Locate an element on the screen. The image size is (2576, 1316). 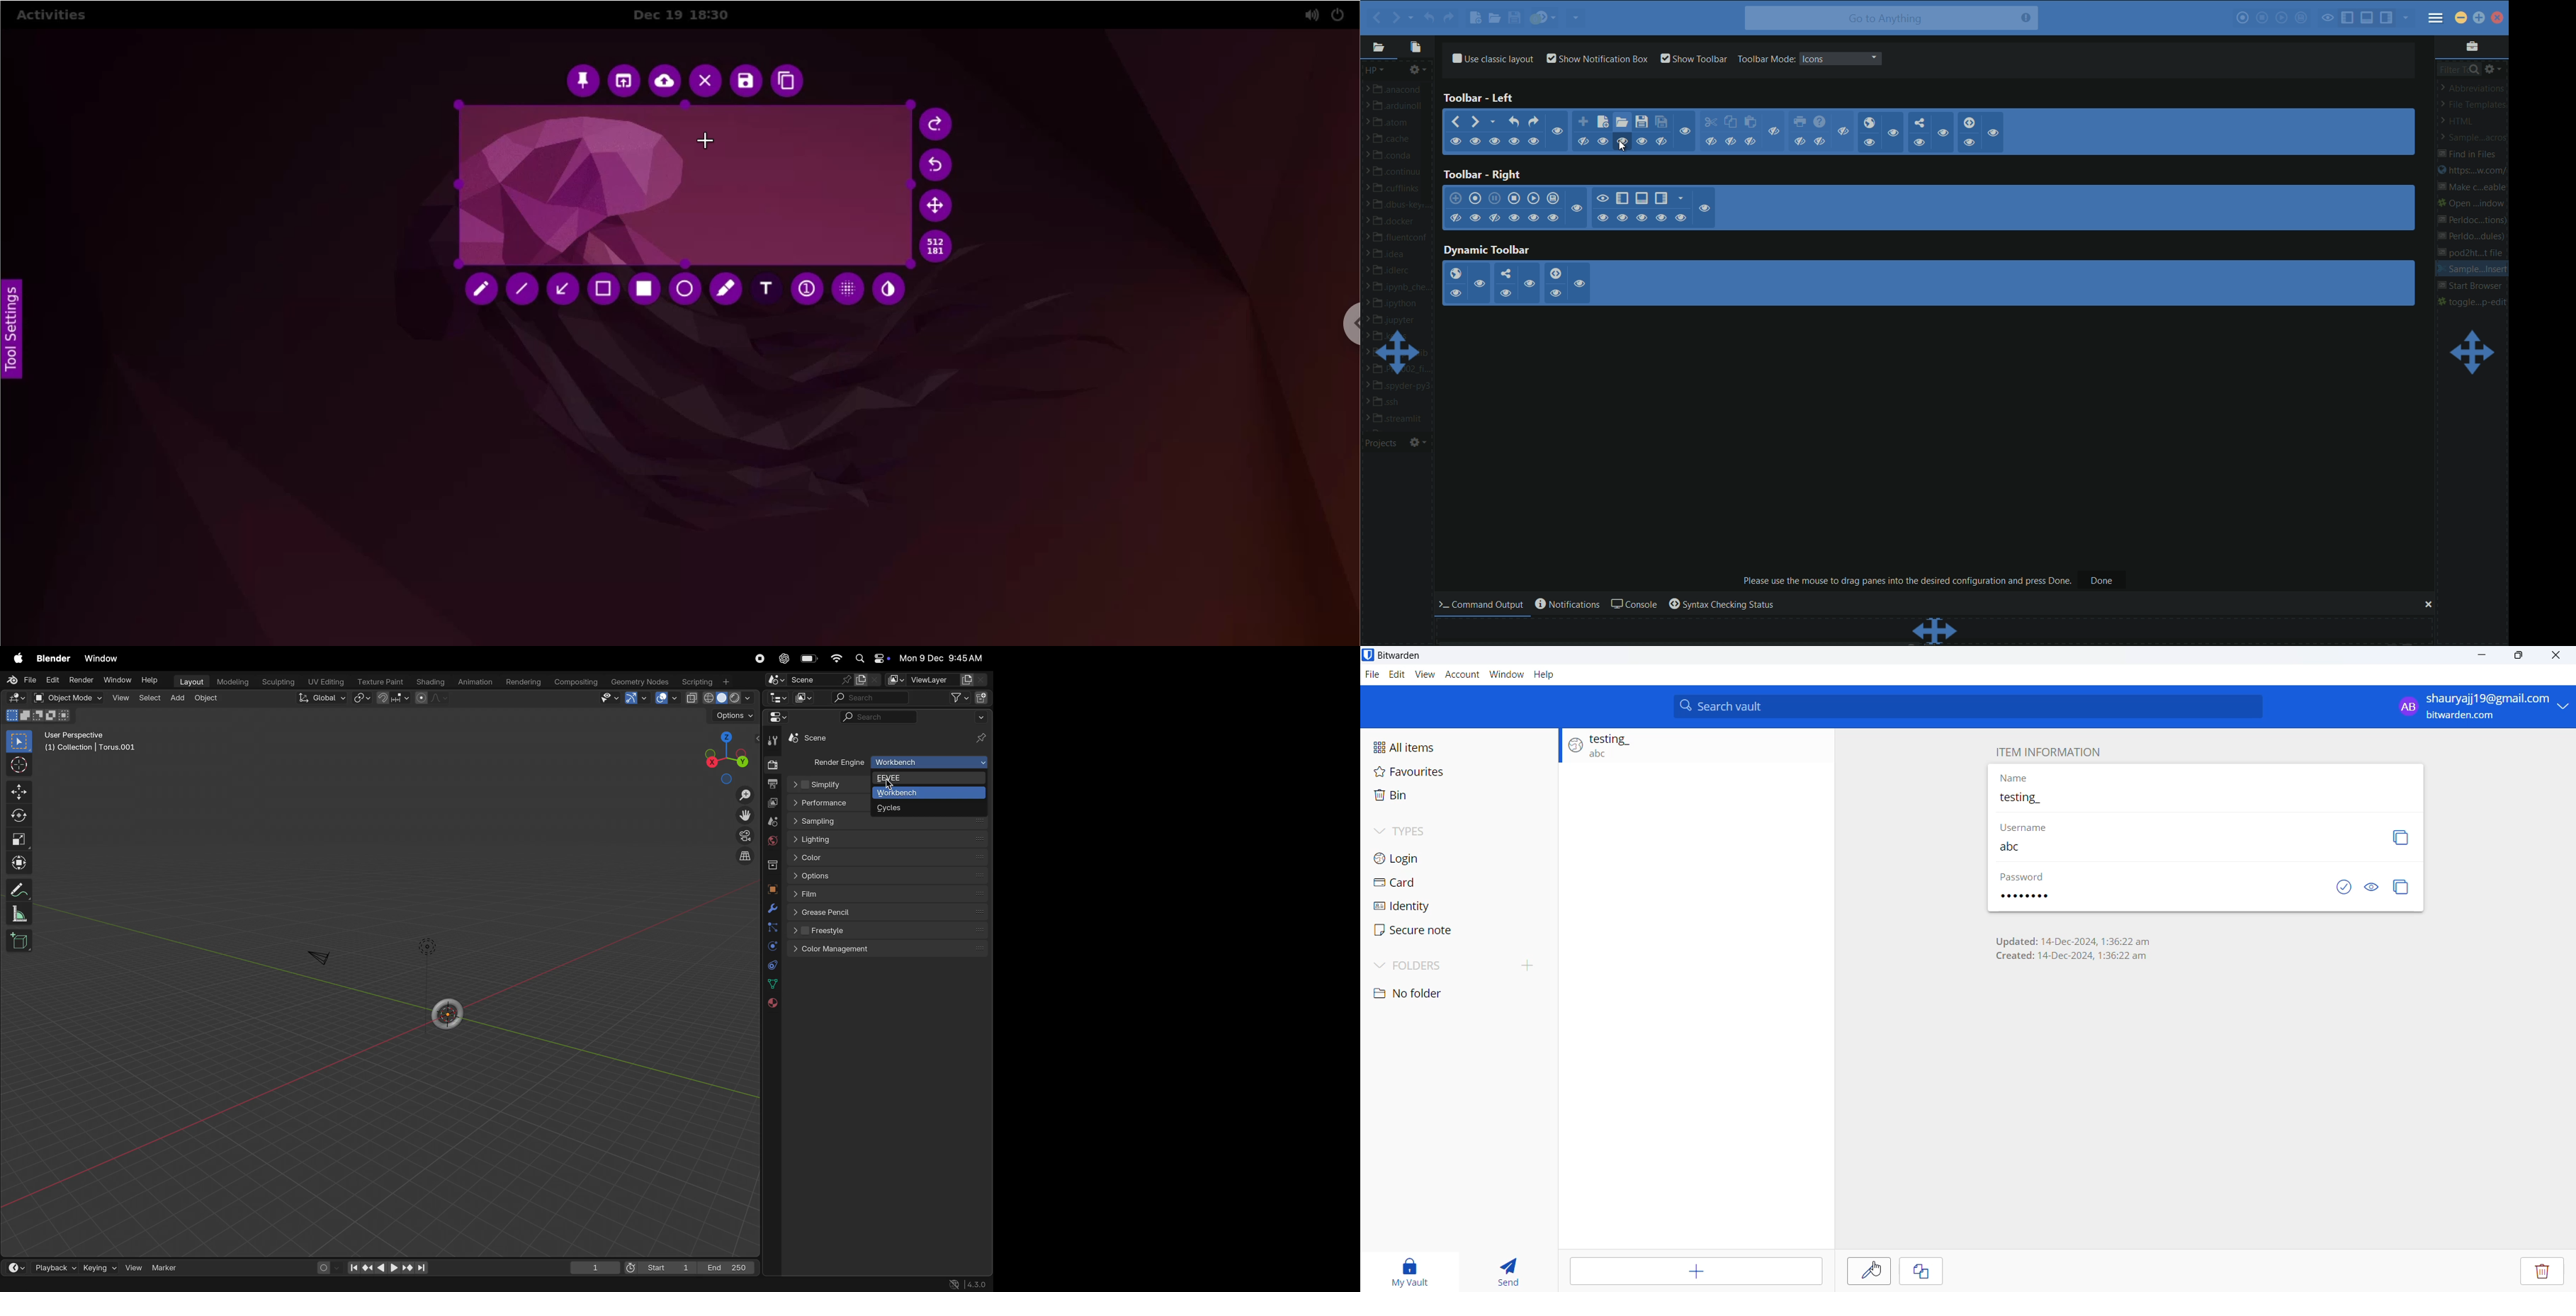
Move is located at coordinates (21, 791).